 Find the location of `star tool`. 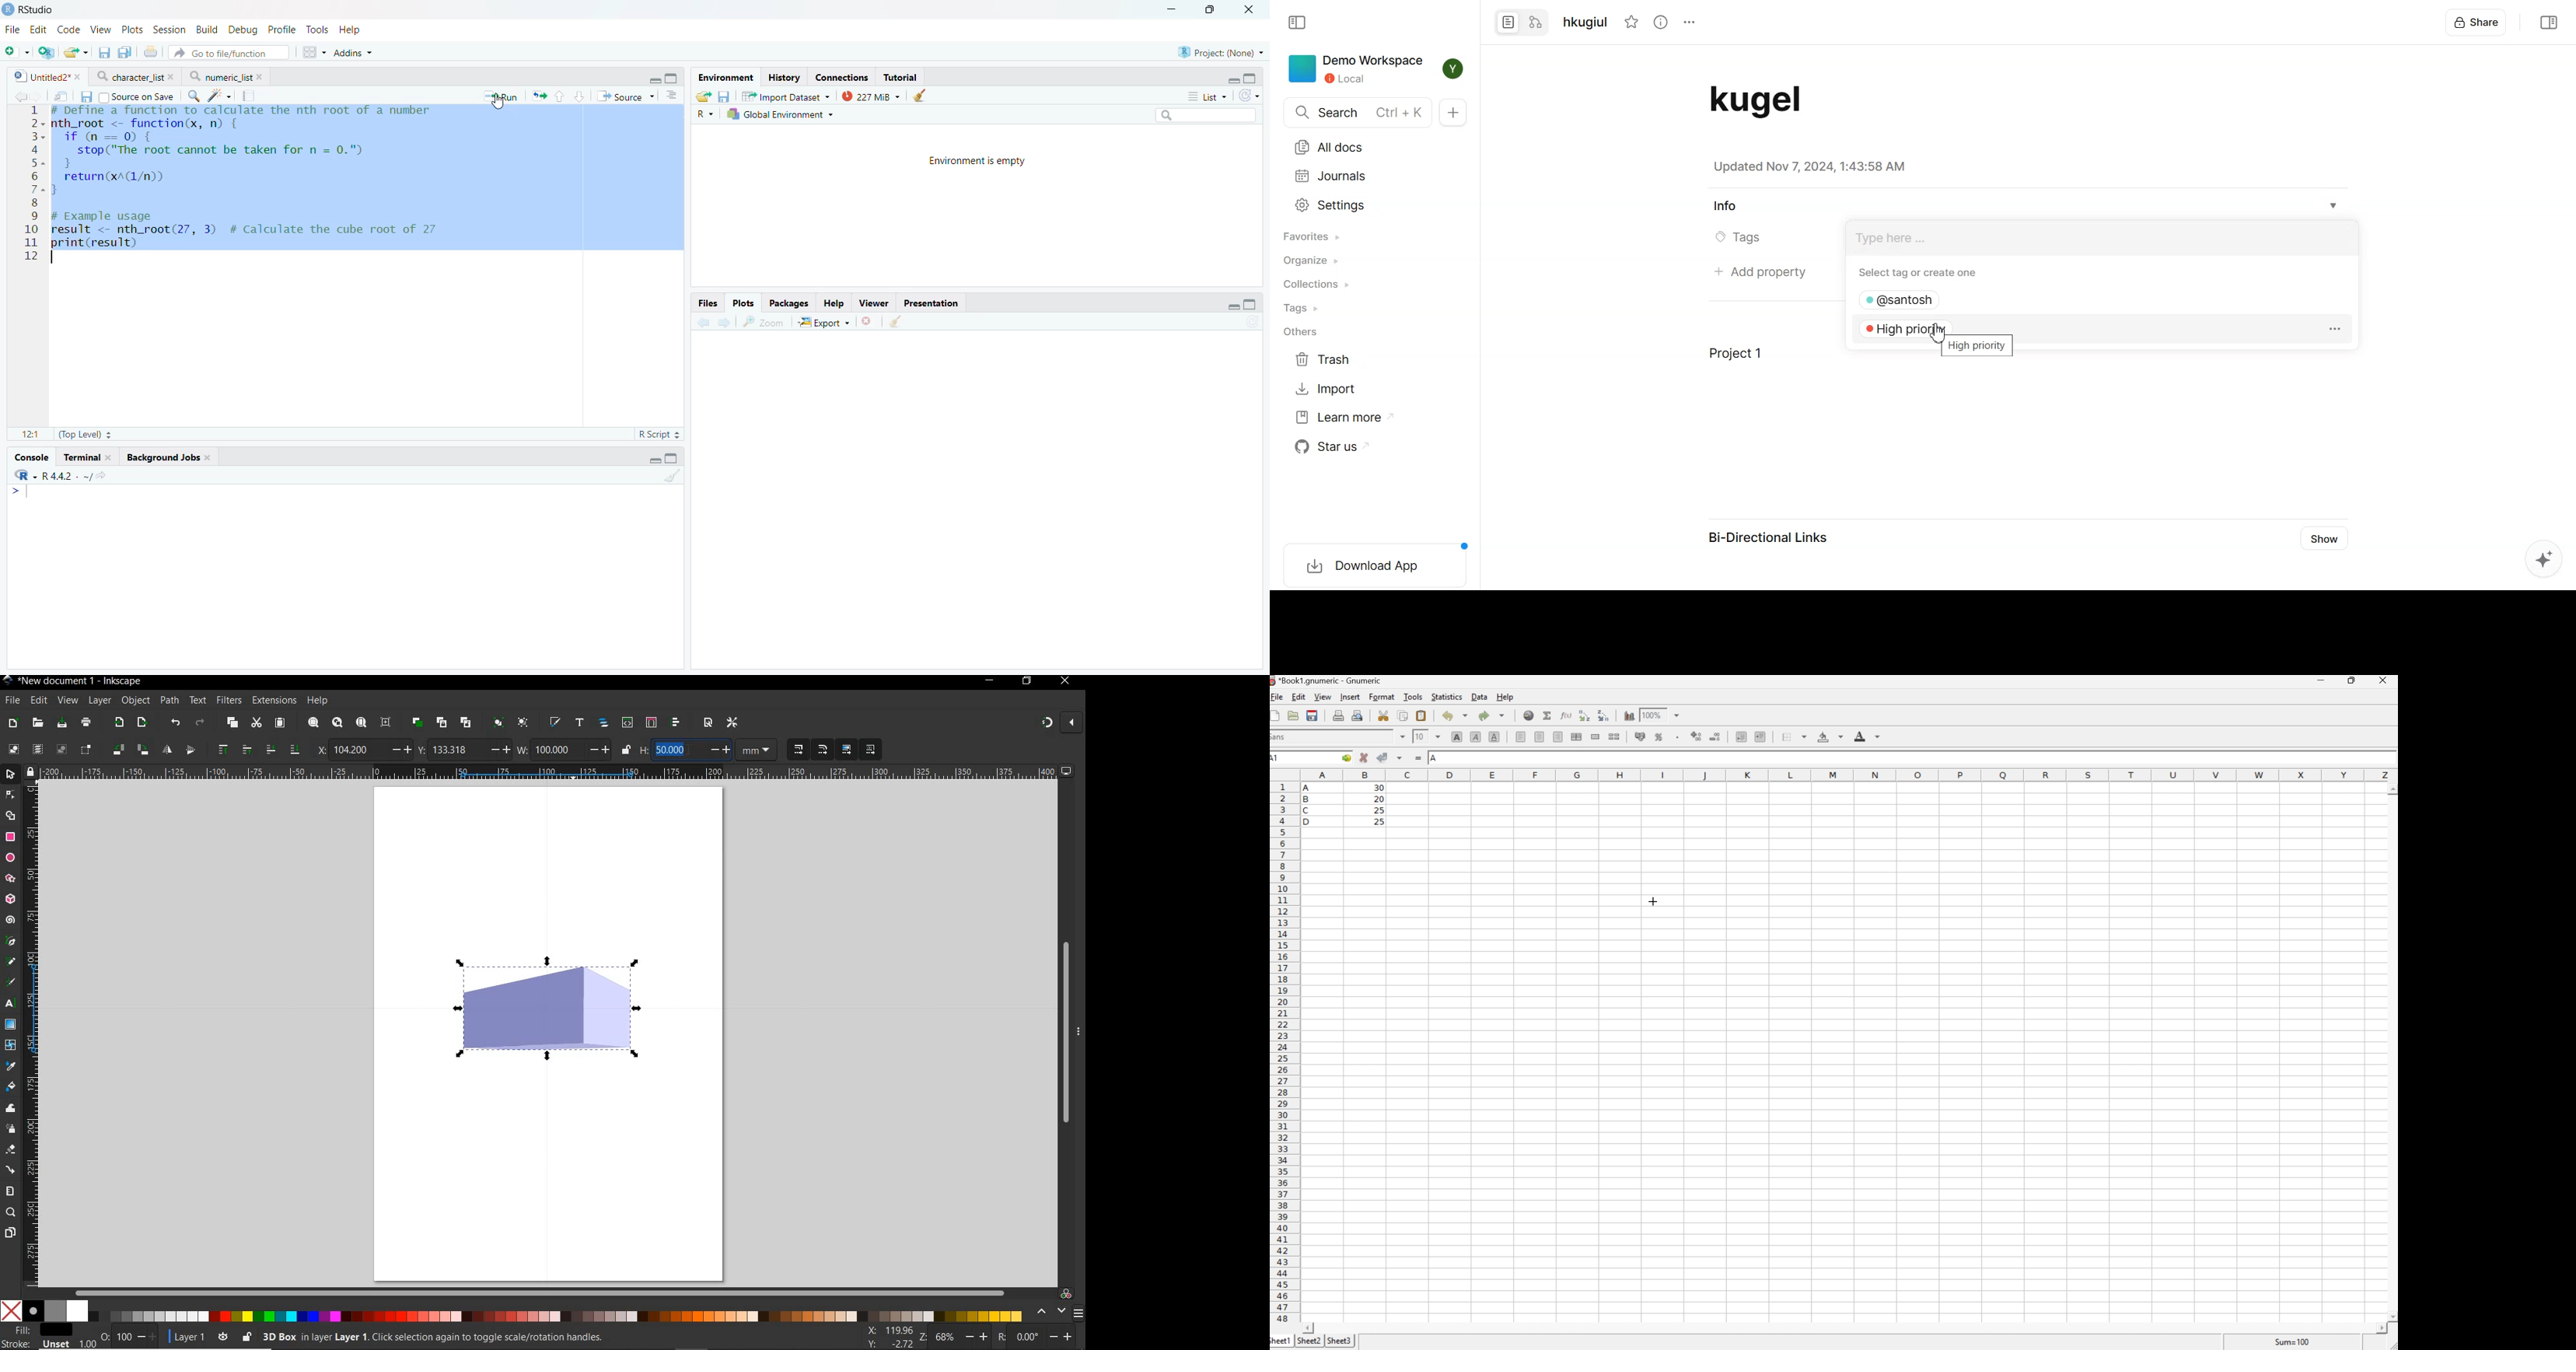

star tool is located at coordinates (10, 879).